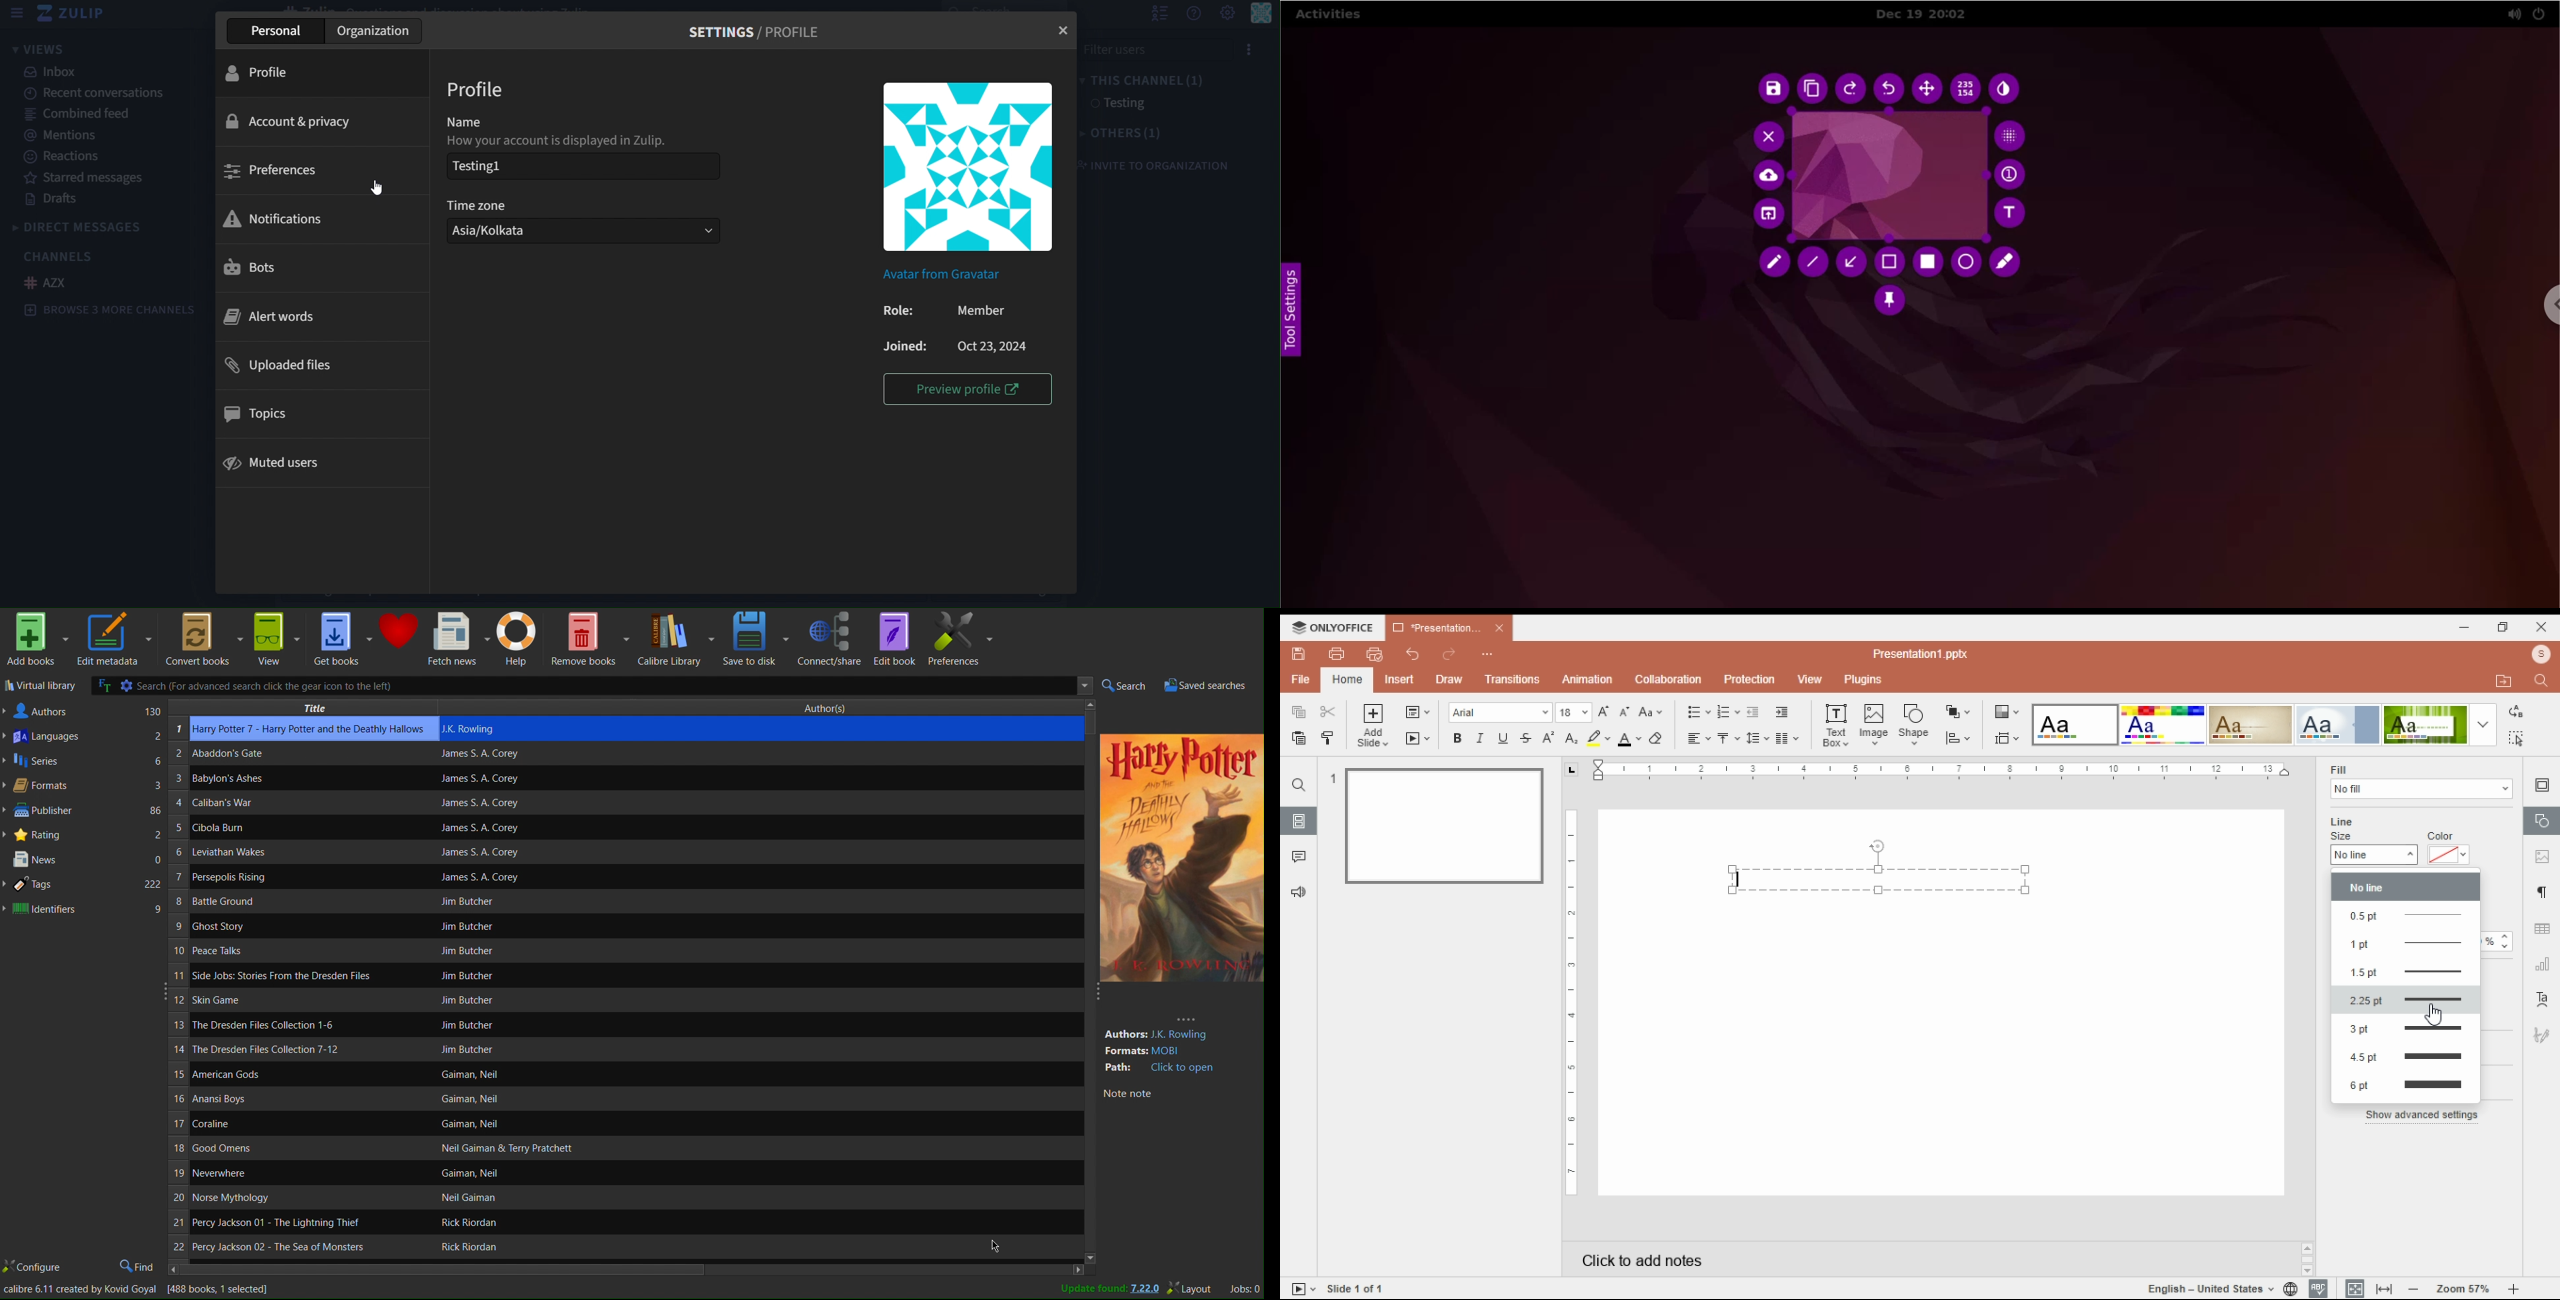 The width and height of the screenshot is (2576, 1316). I want to click on page orientation, so click(1571, 770).